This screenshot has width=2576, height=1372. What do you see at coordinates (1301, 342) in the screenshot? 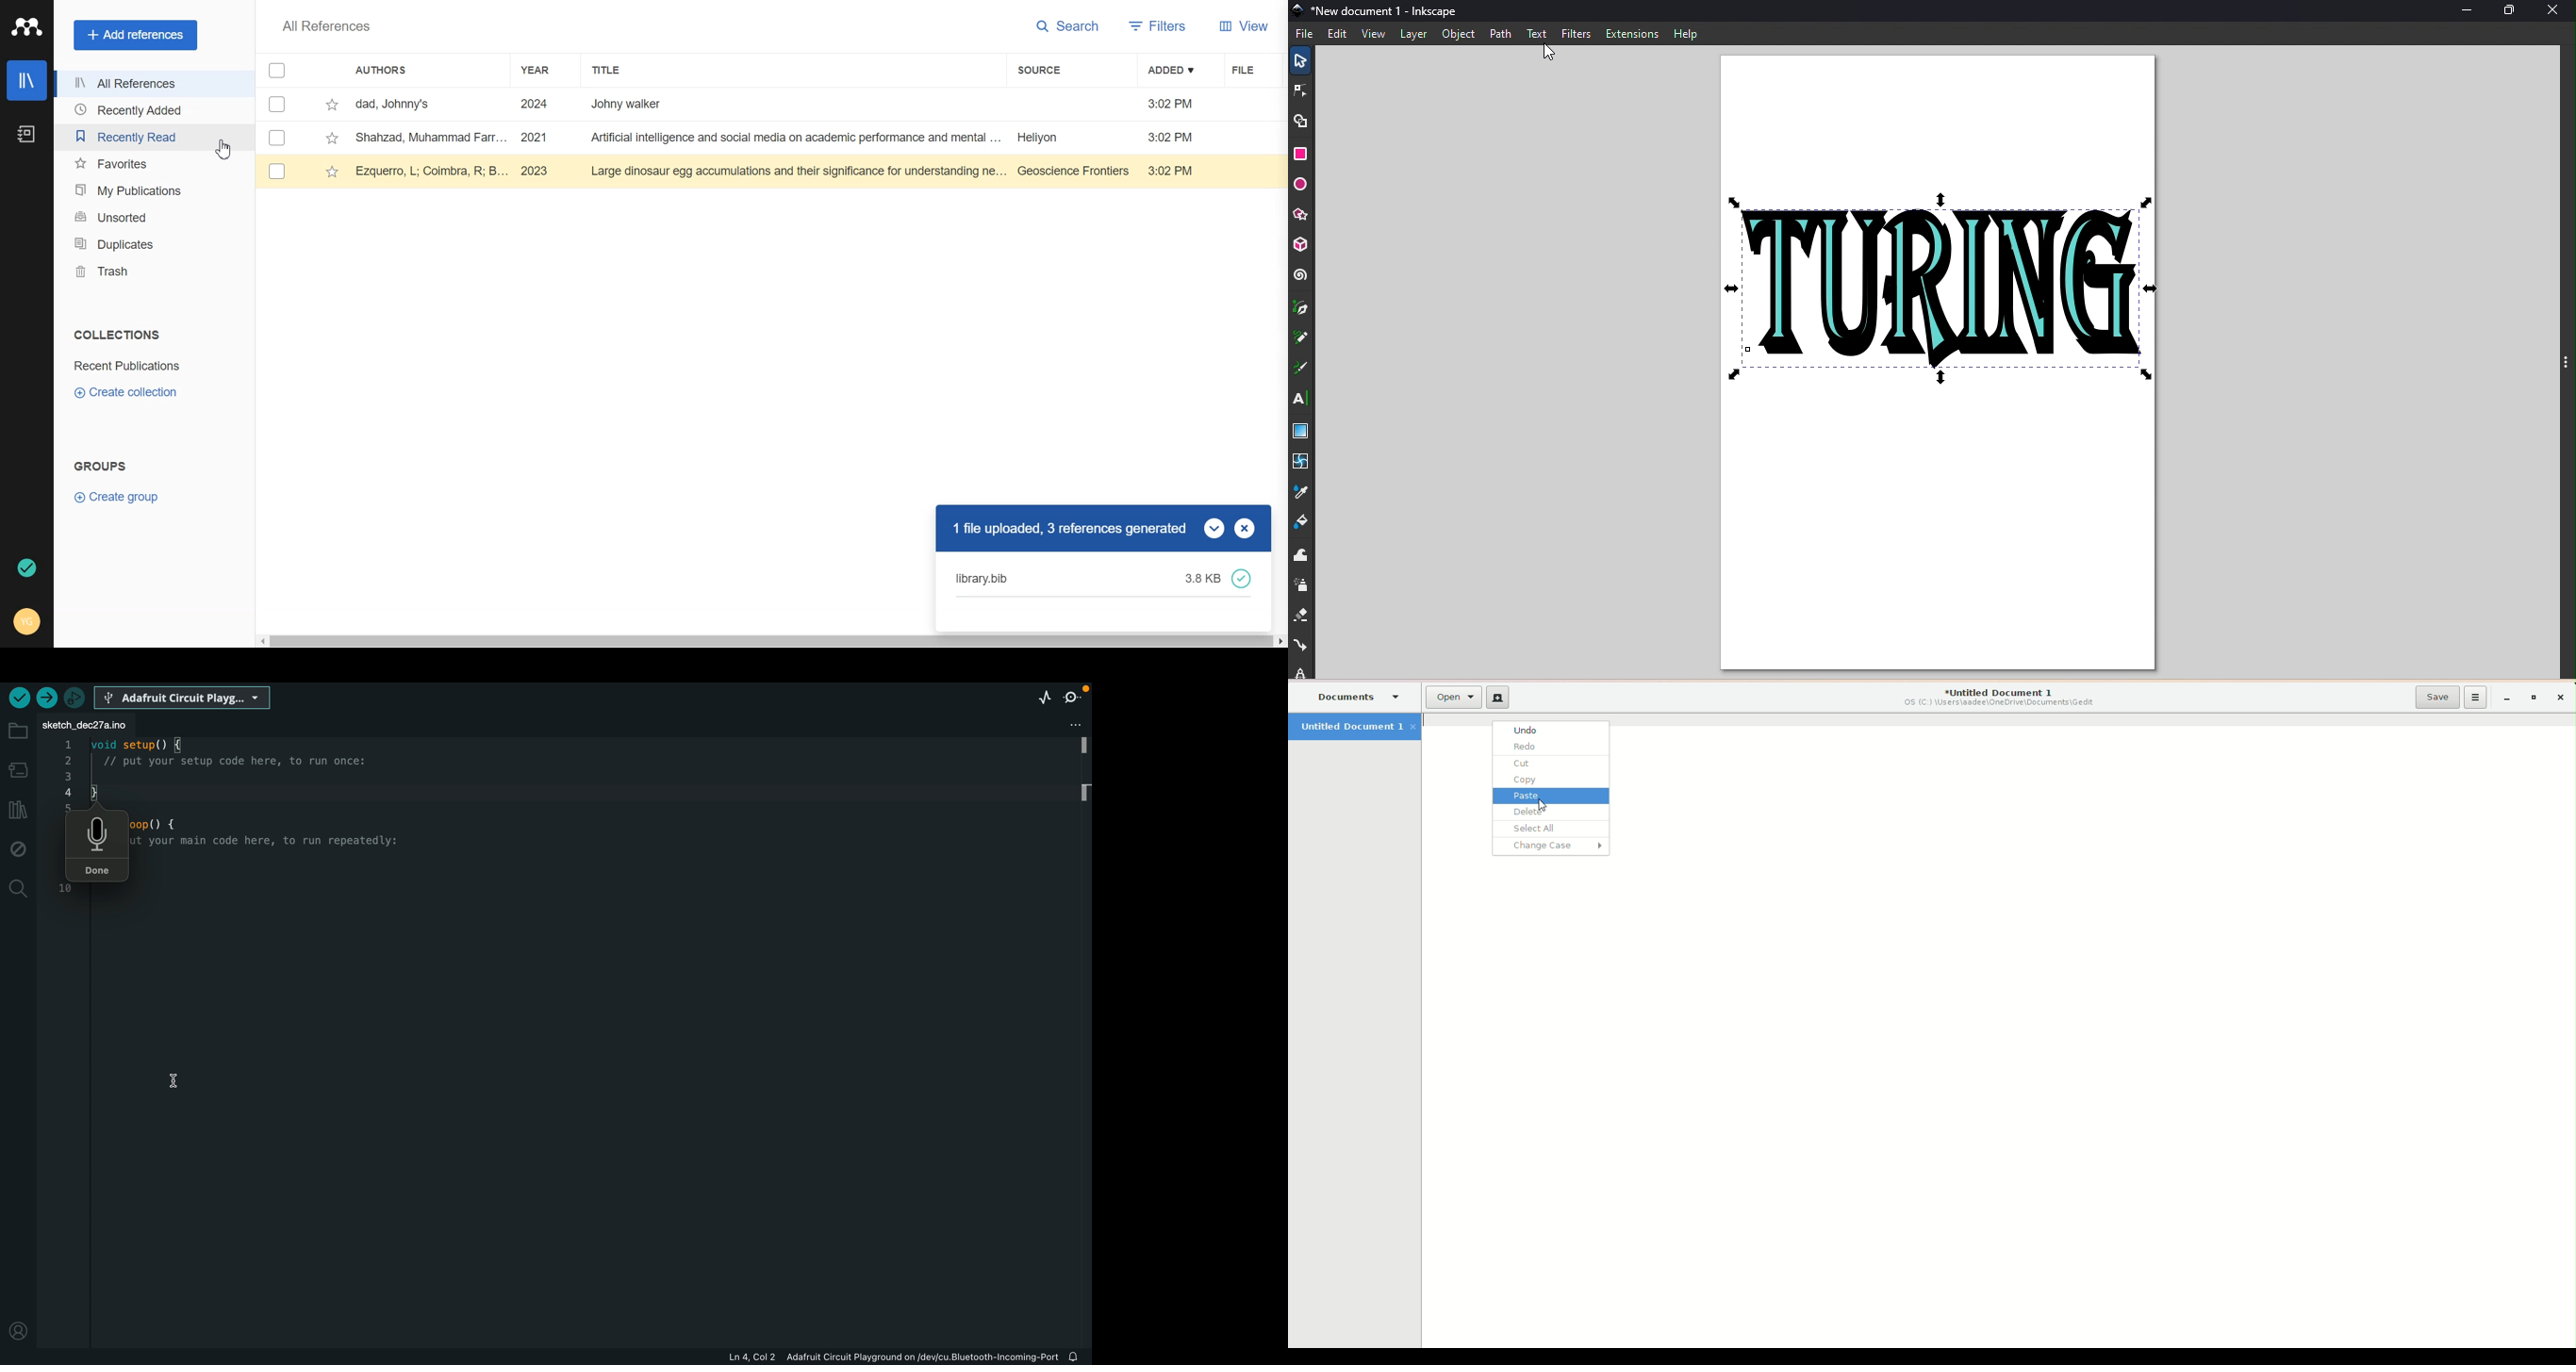
I see `Pencil tool` at bounding box center [1301, 342].